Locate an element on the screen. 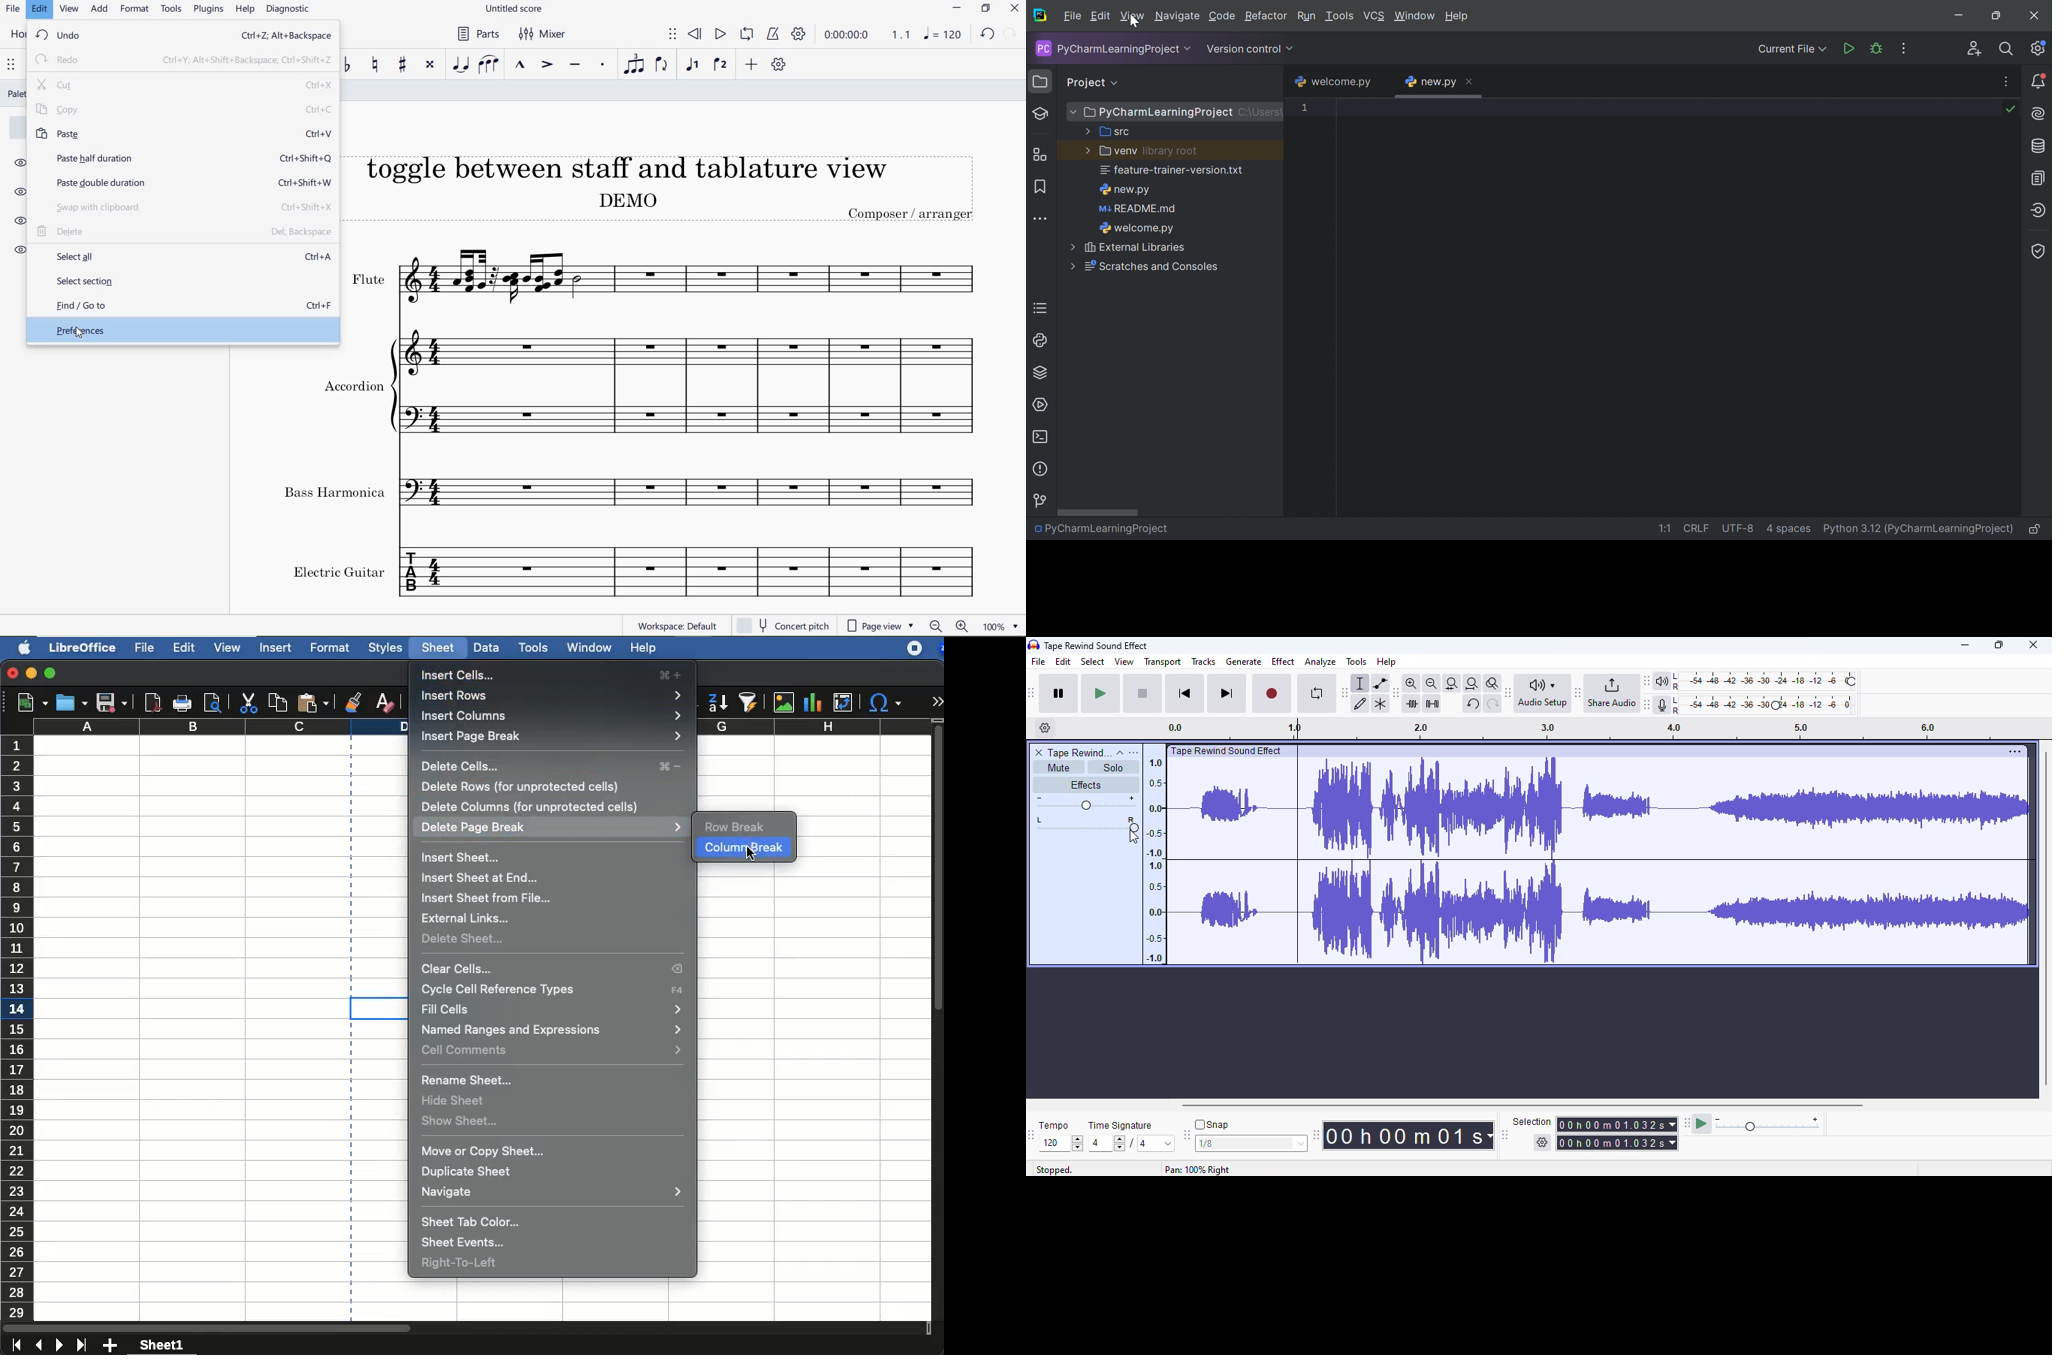  play is located at coordinates (1100, 694).